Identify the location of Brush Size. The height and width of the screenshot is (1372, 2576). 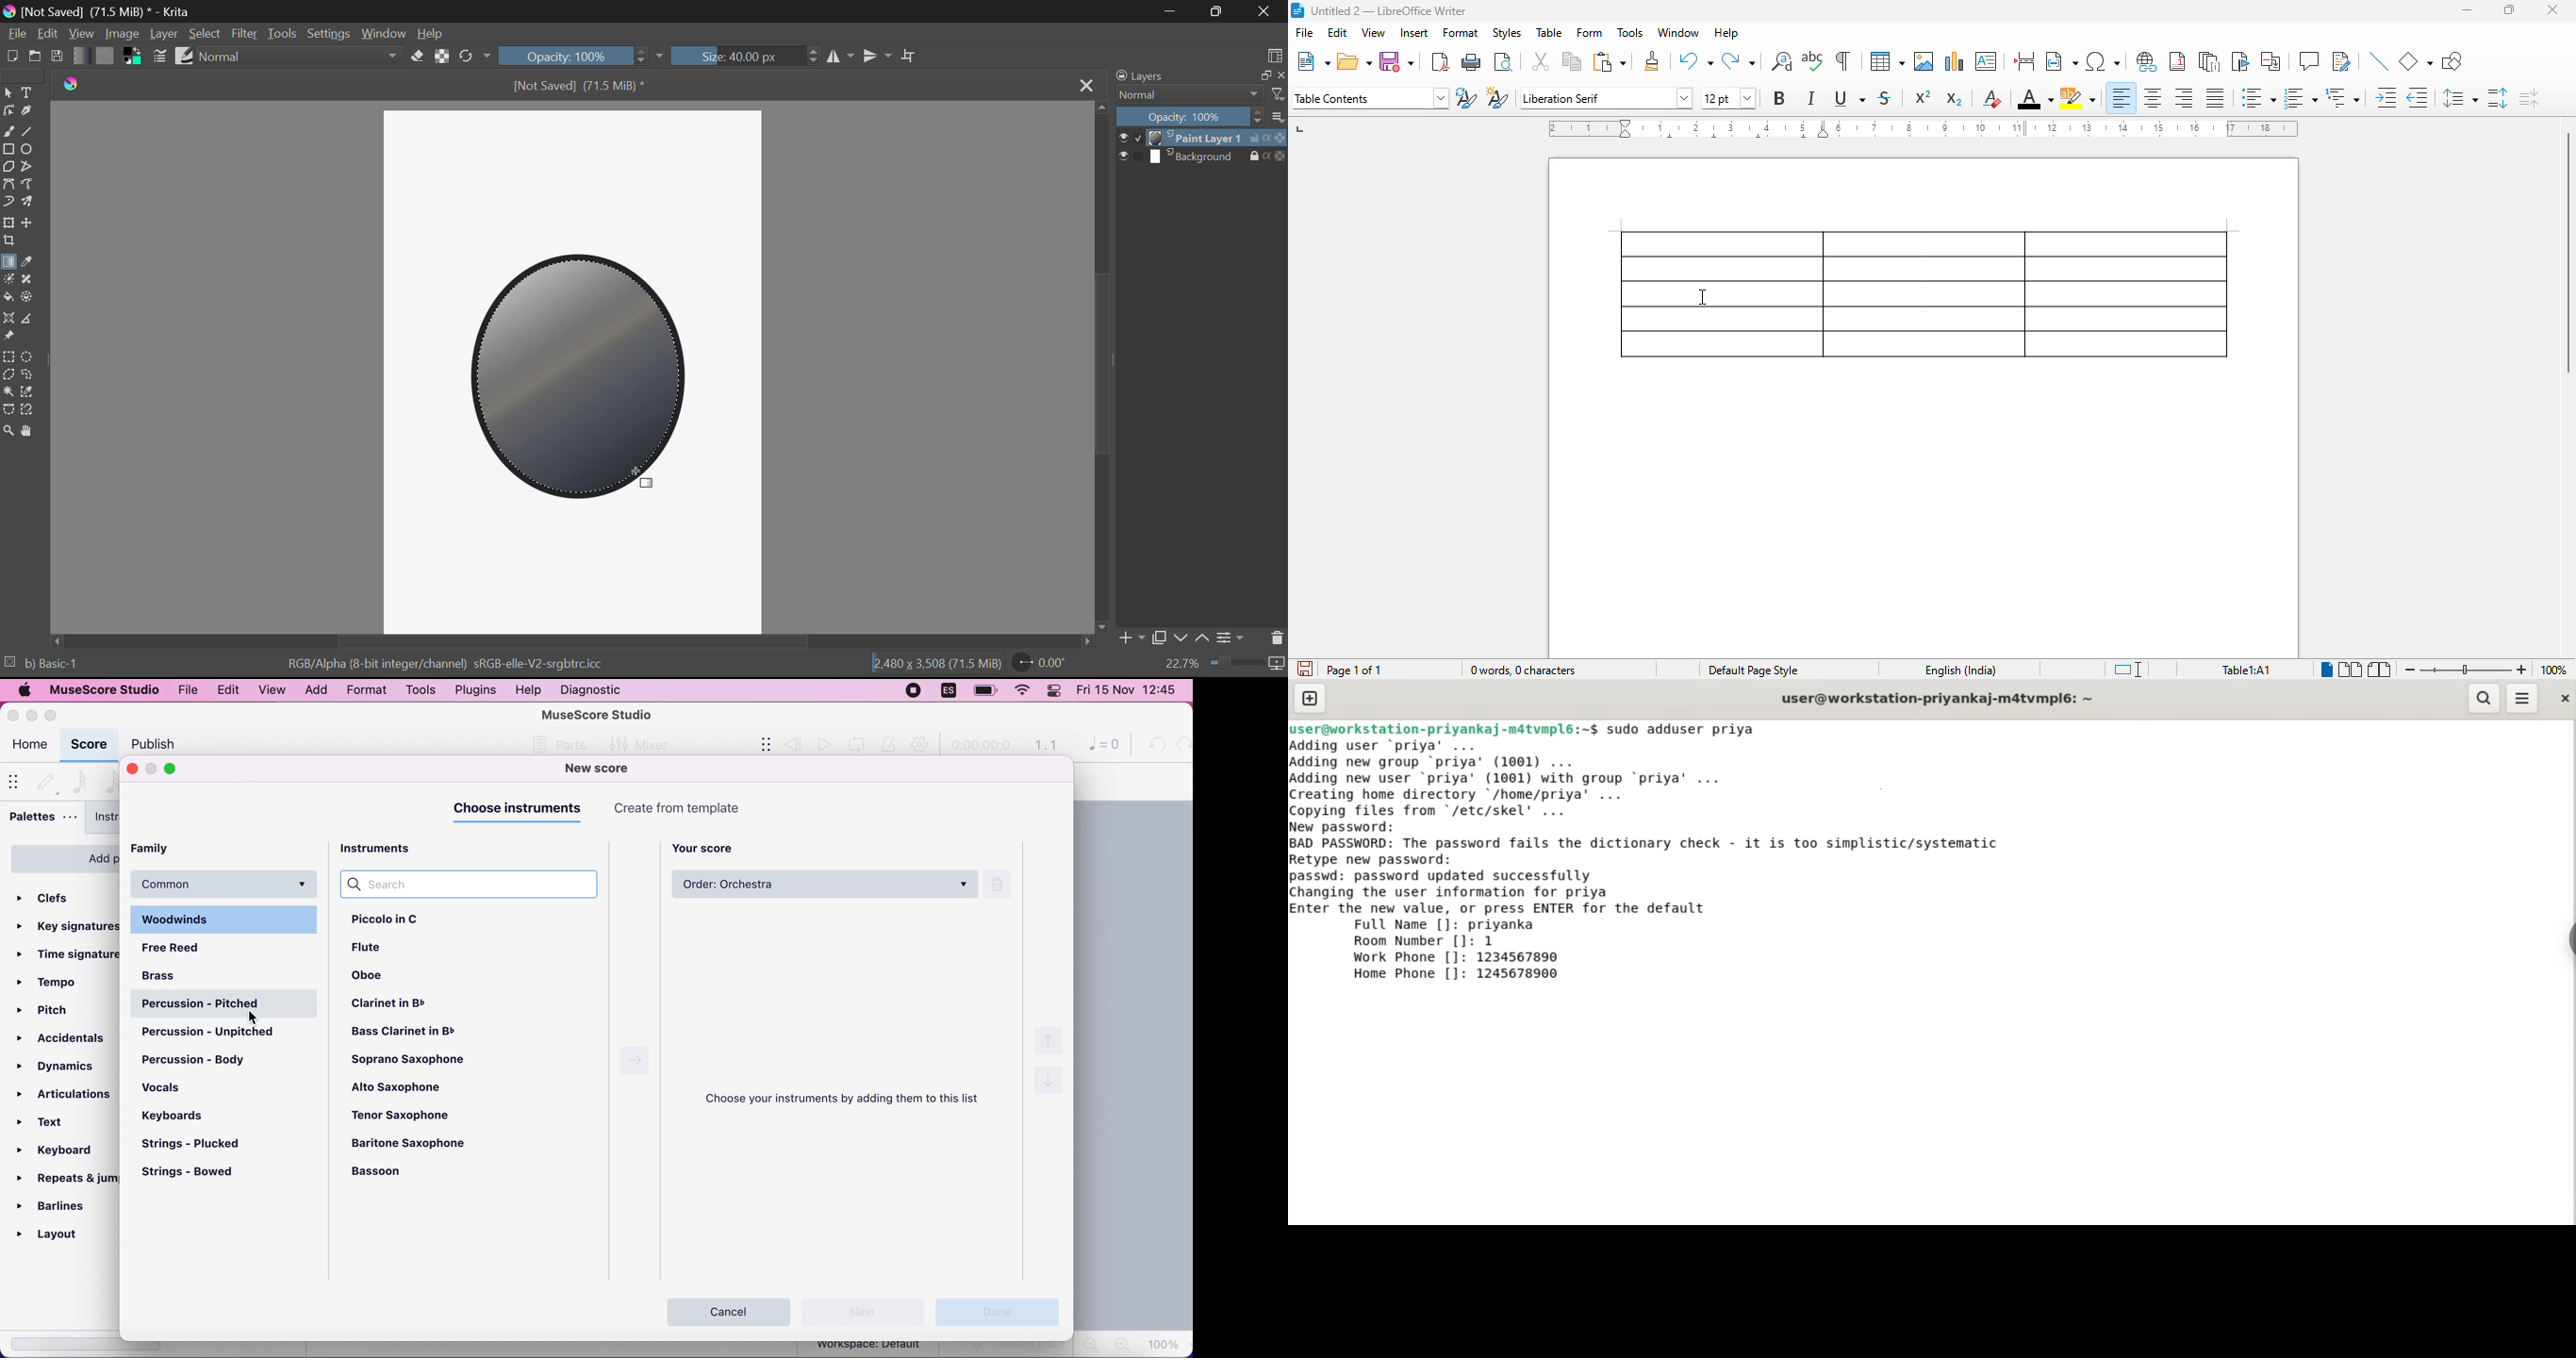
(748, 55).